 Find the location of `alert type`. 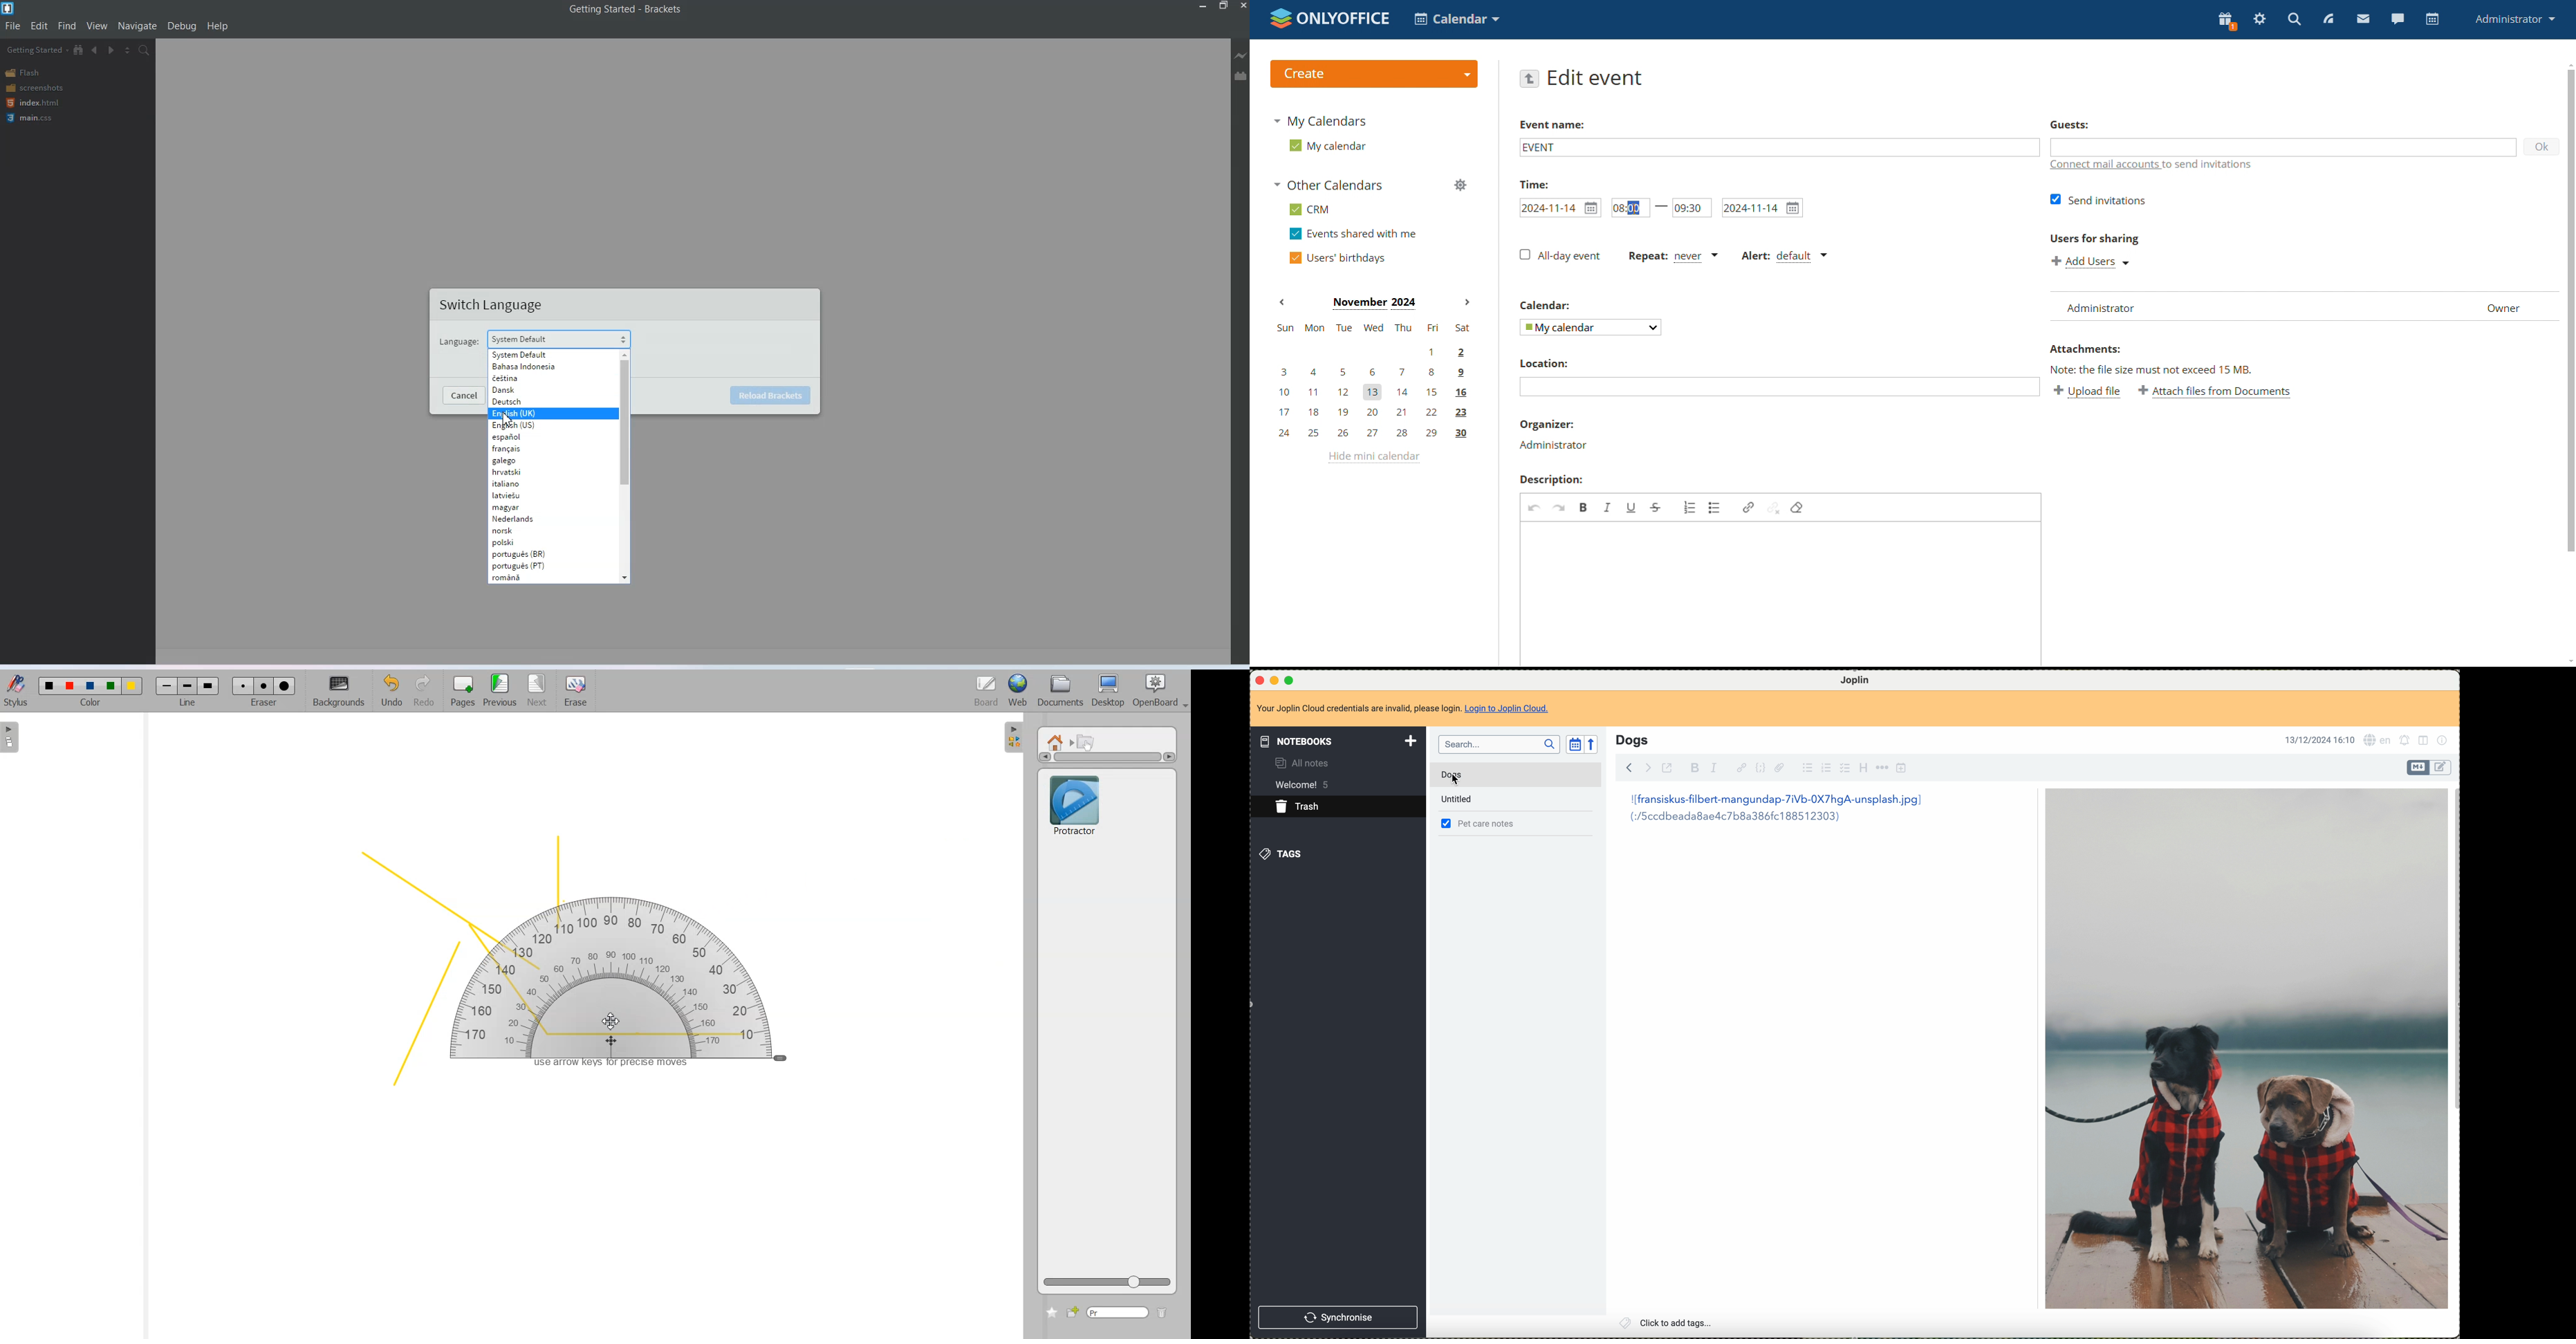

alert type is located at coordinates (1784, 256).